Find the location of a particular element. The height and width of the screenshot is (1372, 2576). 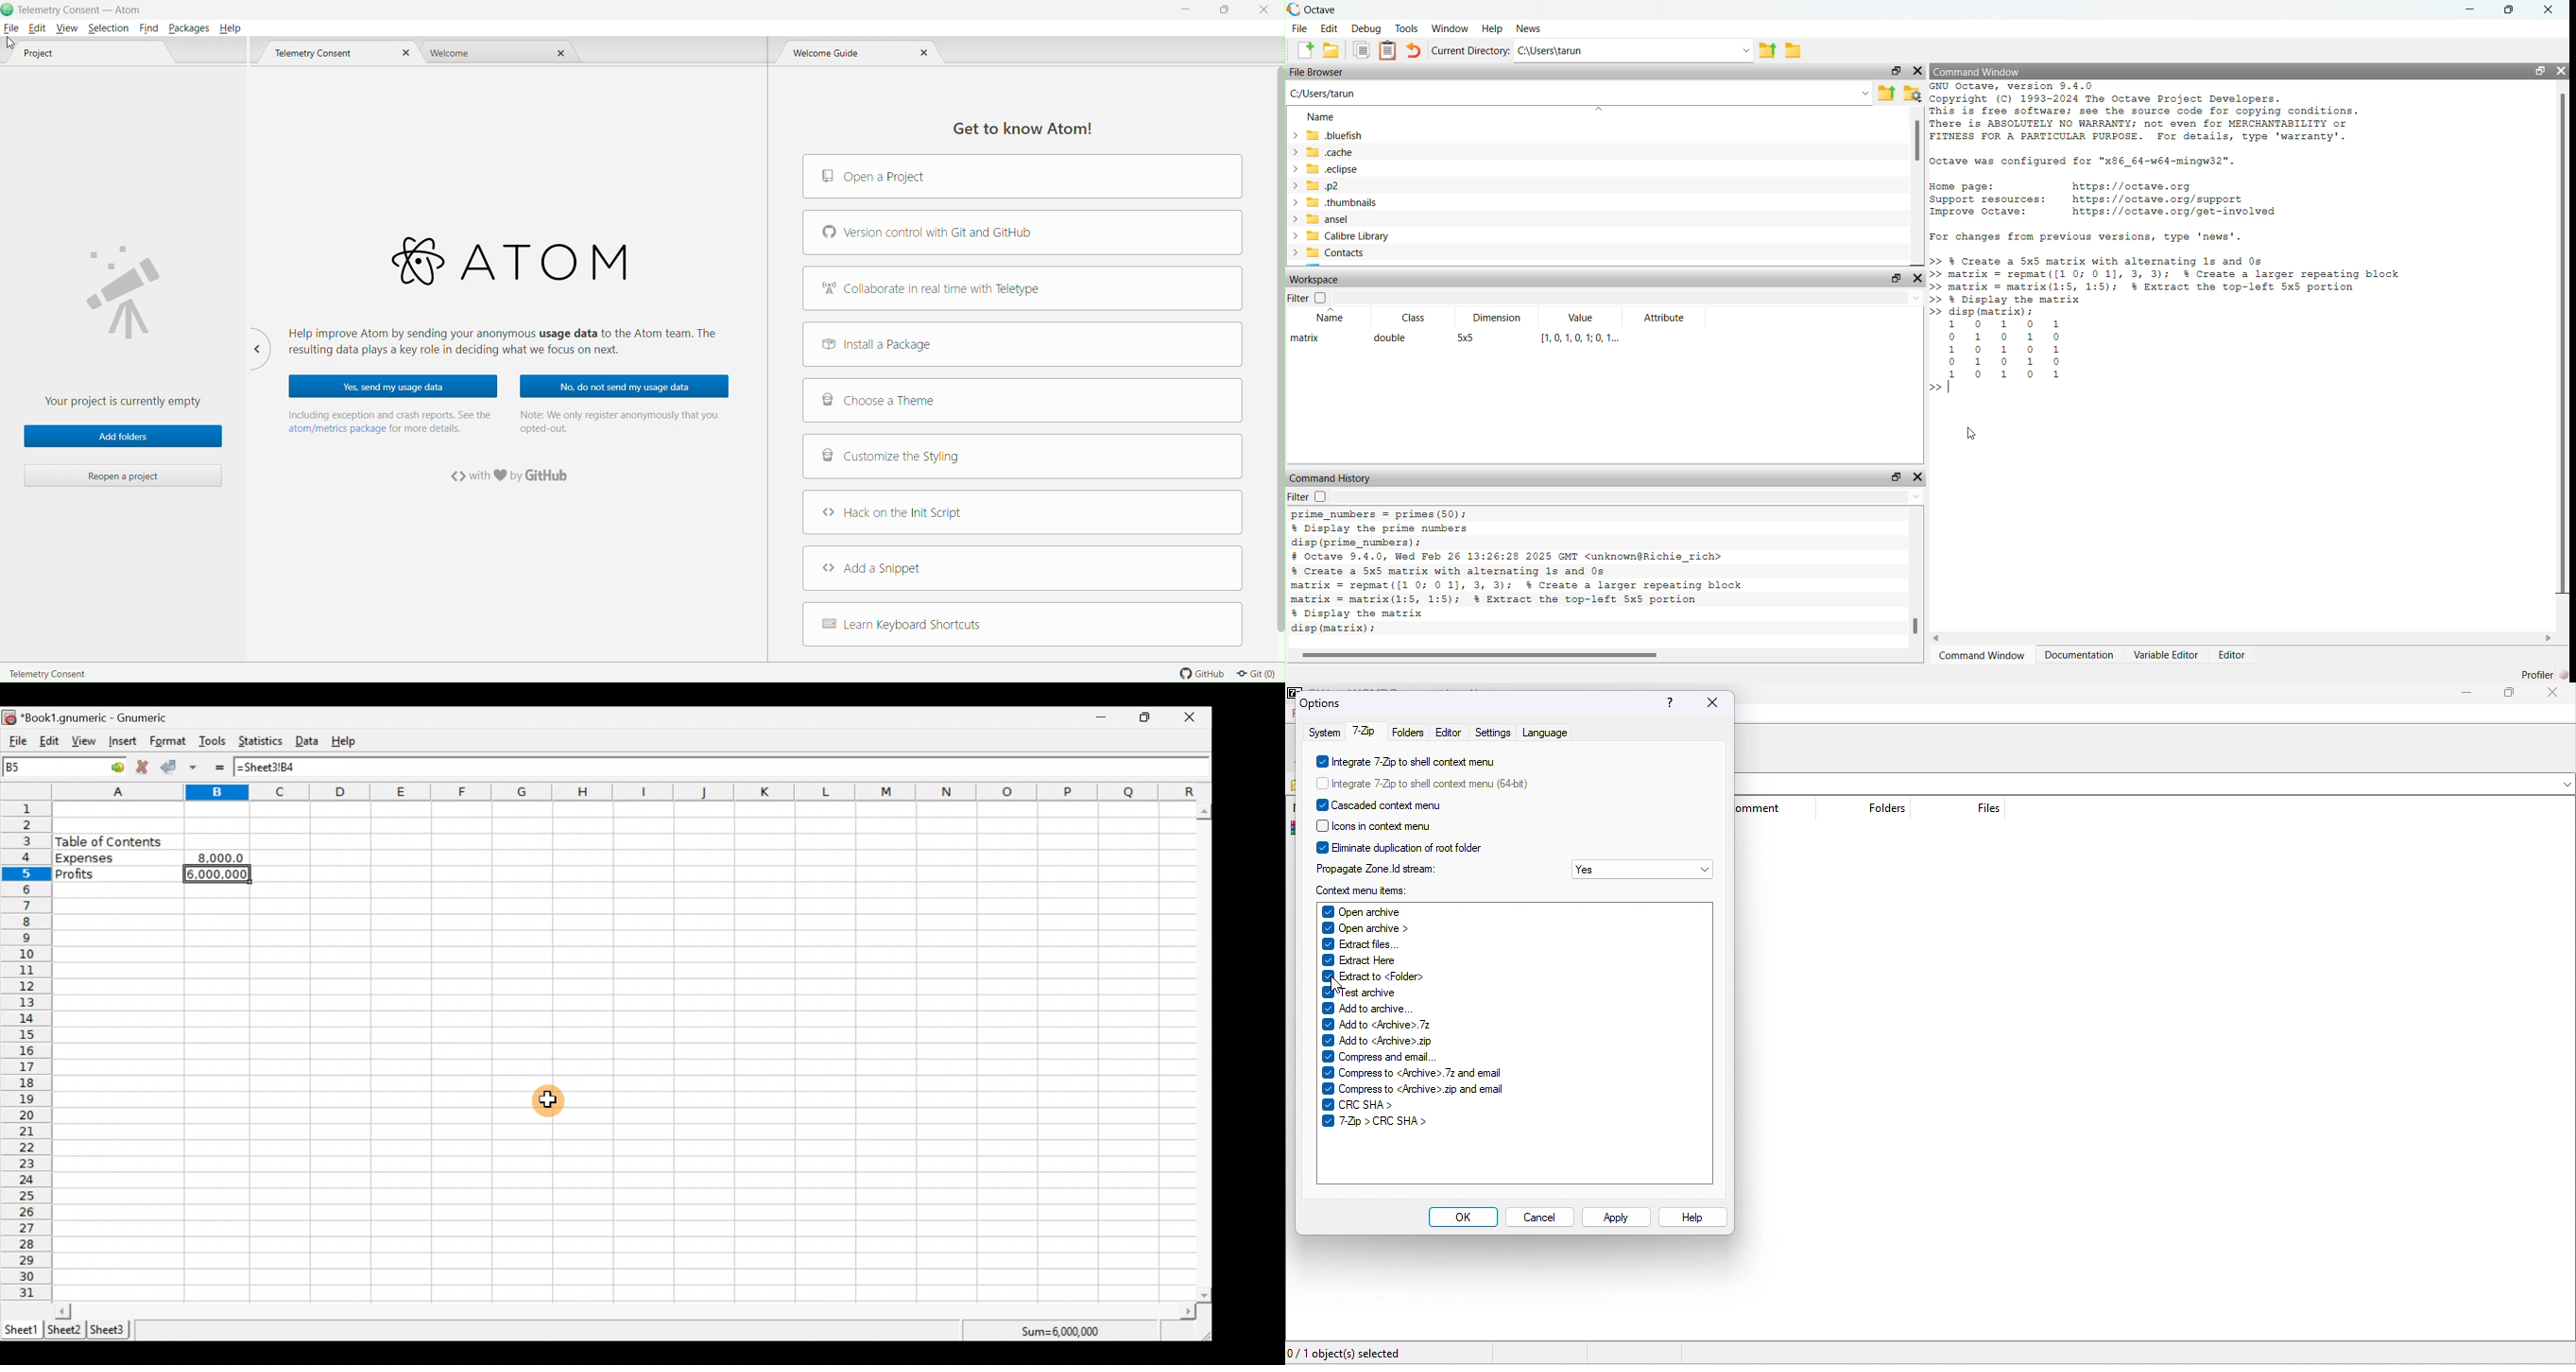

Reopen a project is located at coordinates (125, 475).